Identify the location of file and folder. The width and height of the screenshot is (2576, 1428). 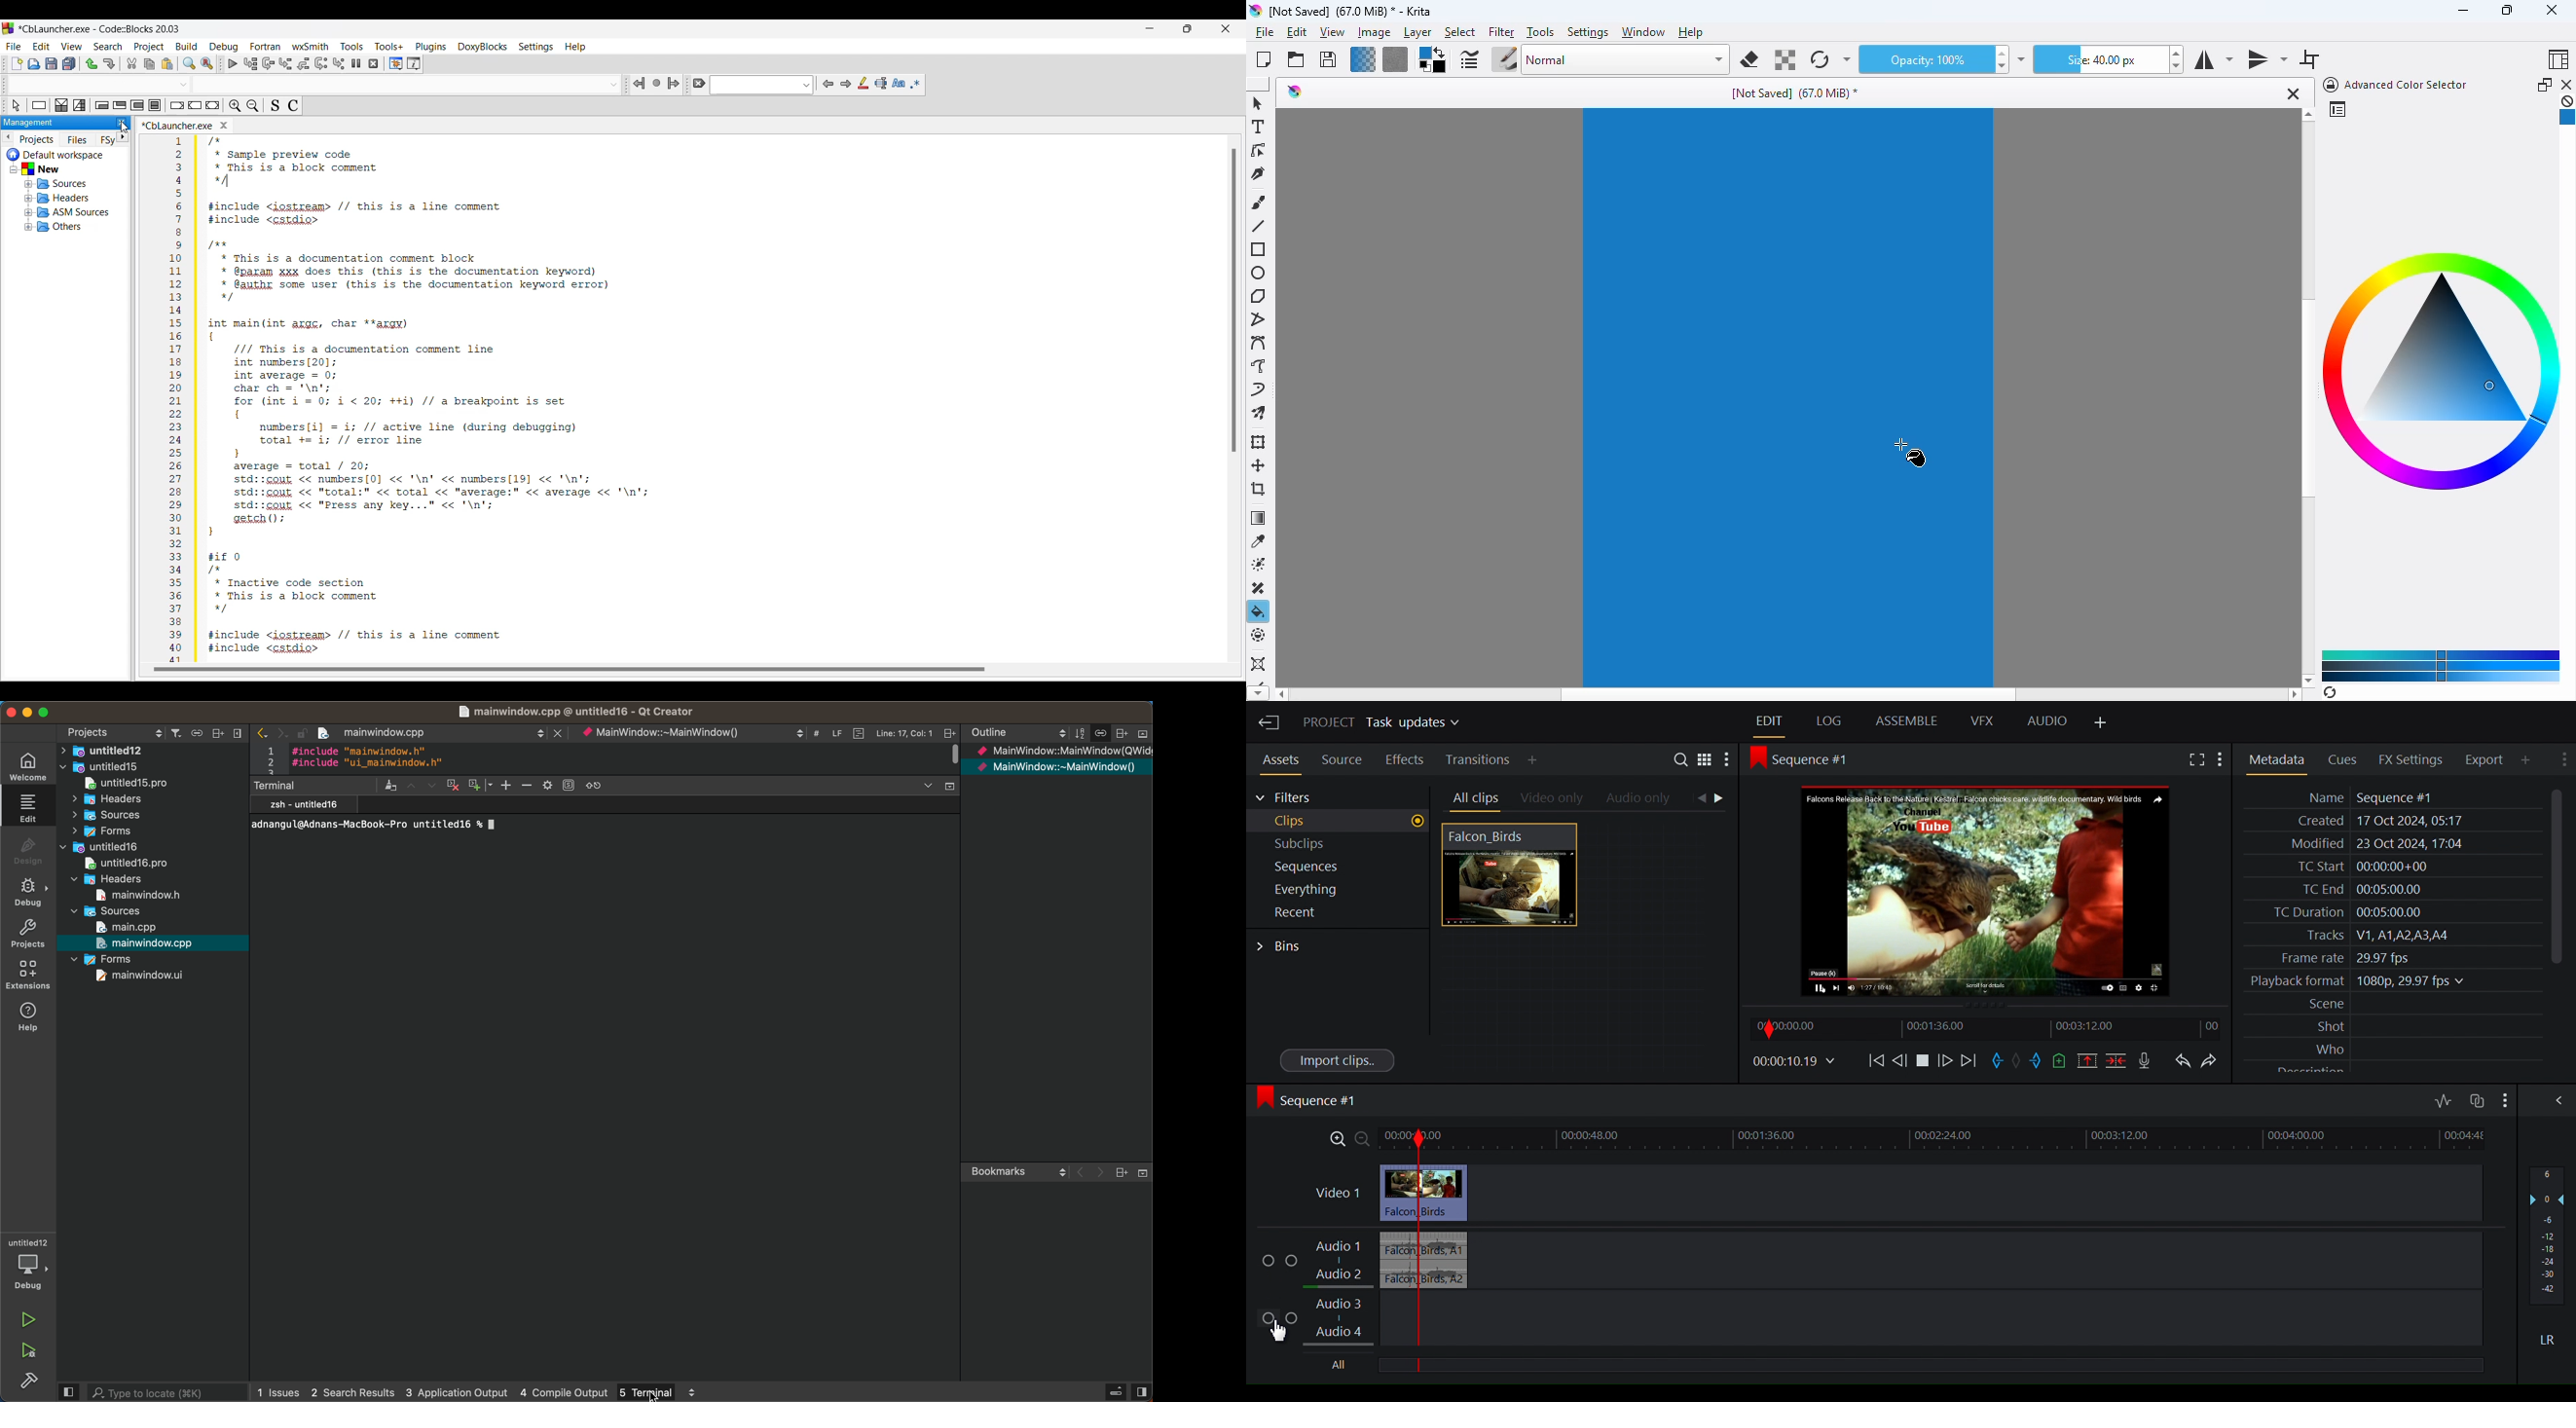
(151, 814).